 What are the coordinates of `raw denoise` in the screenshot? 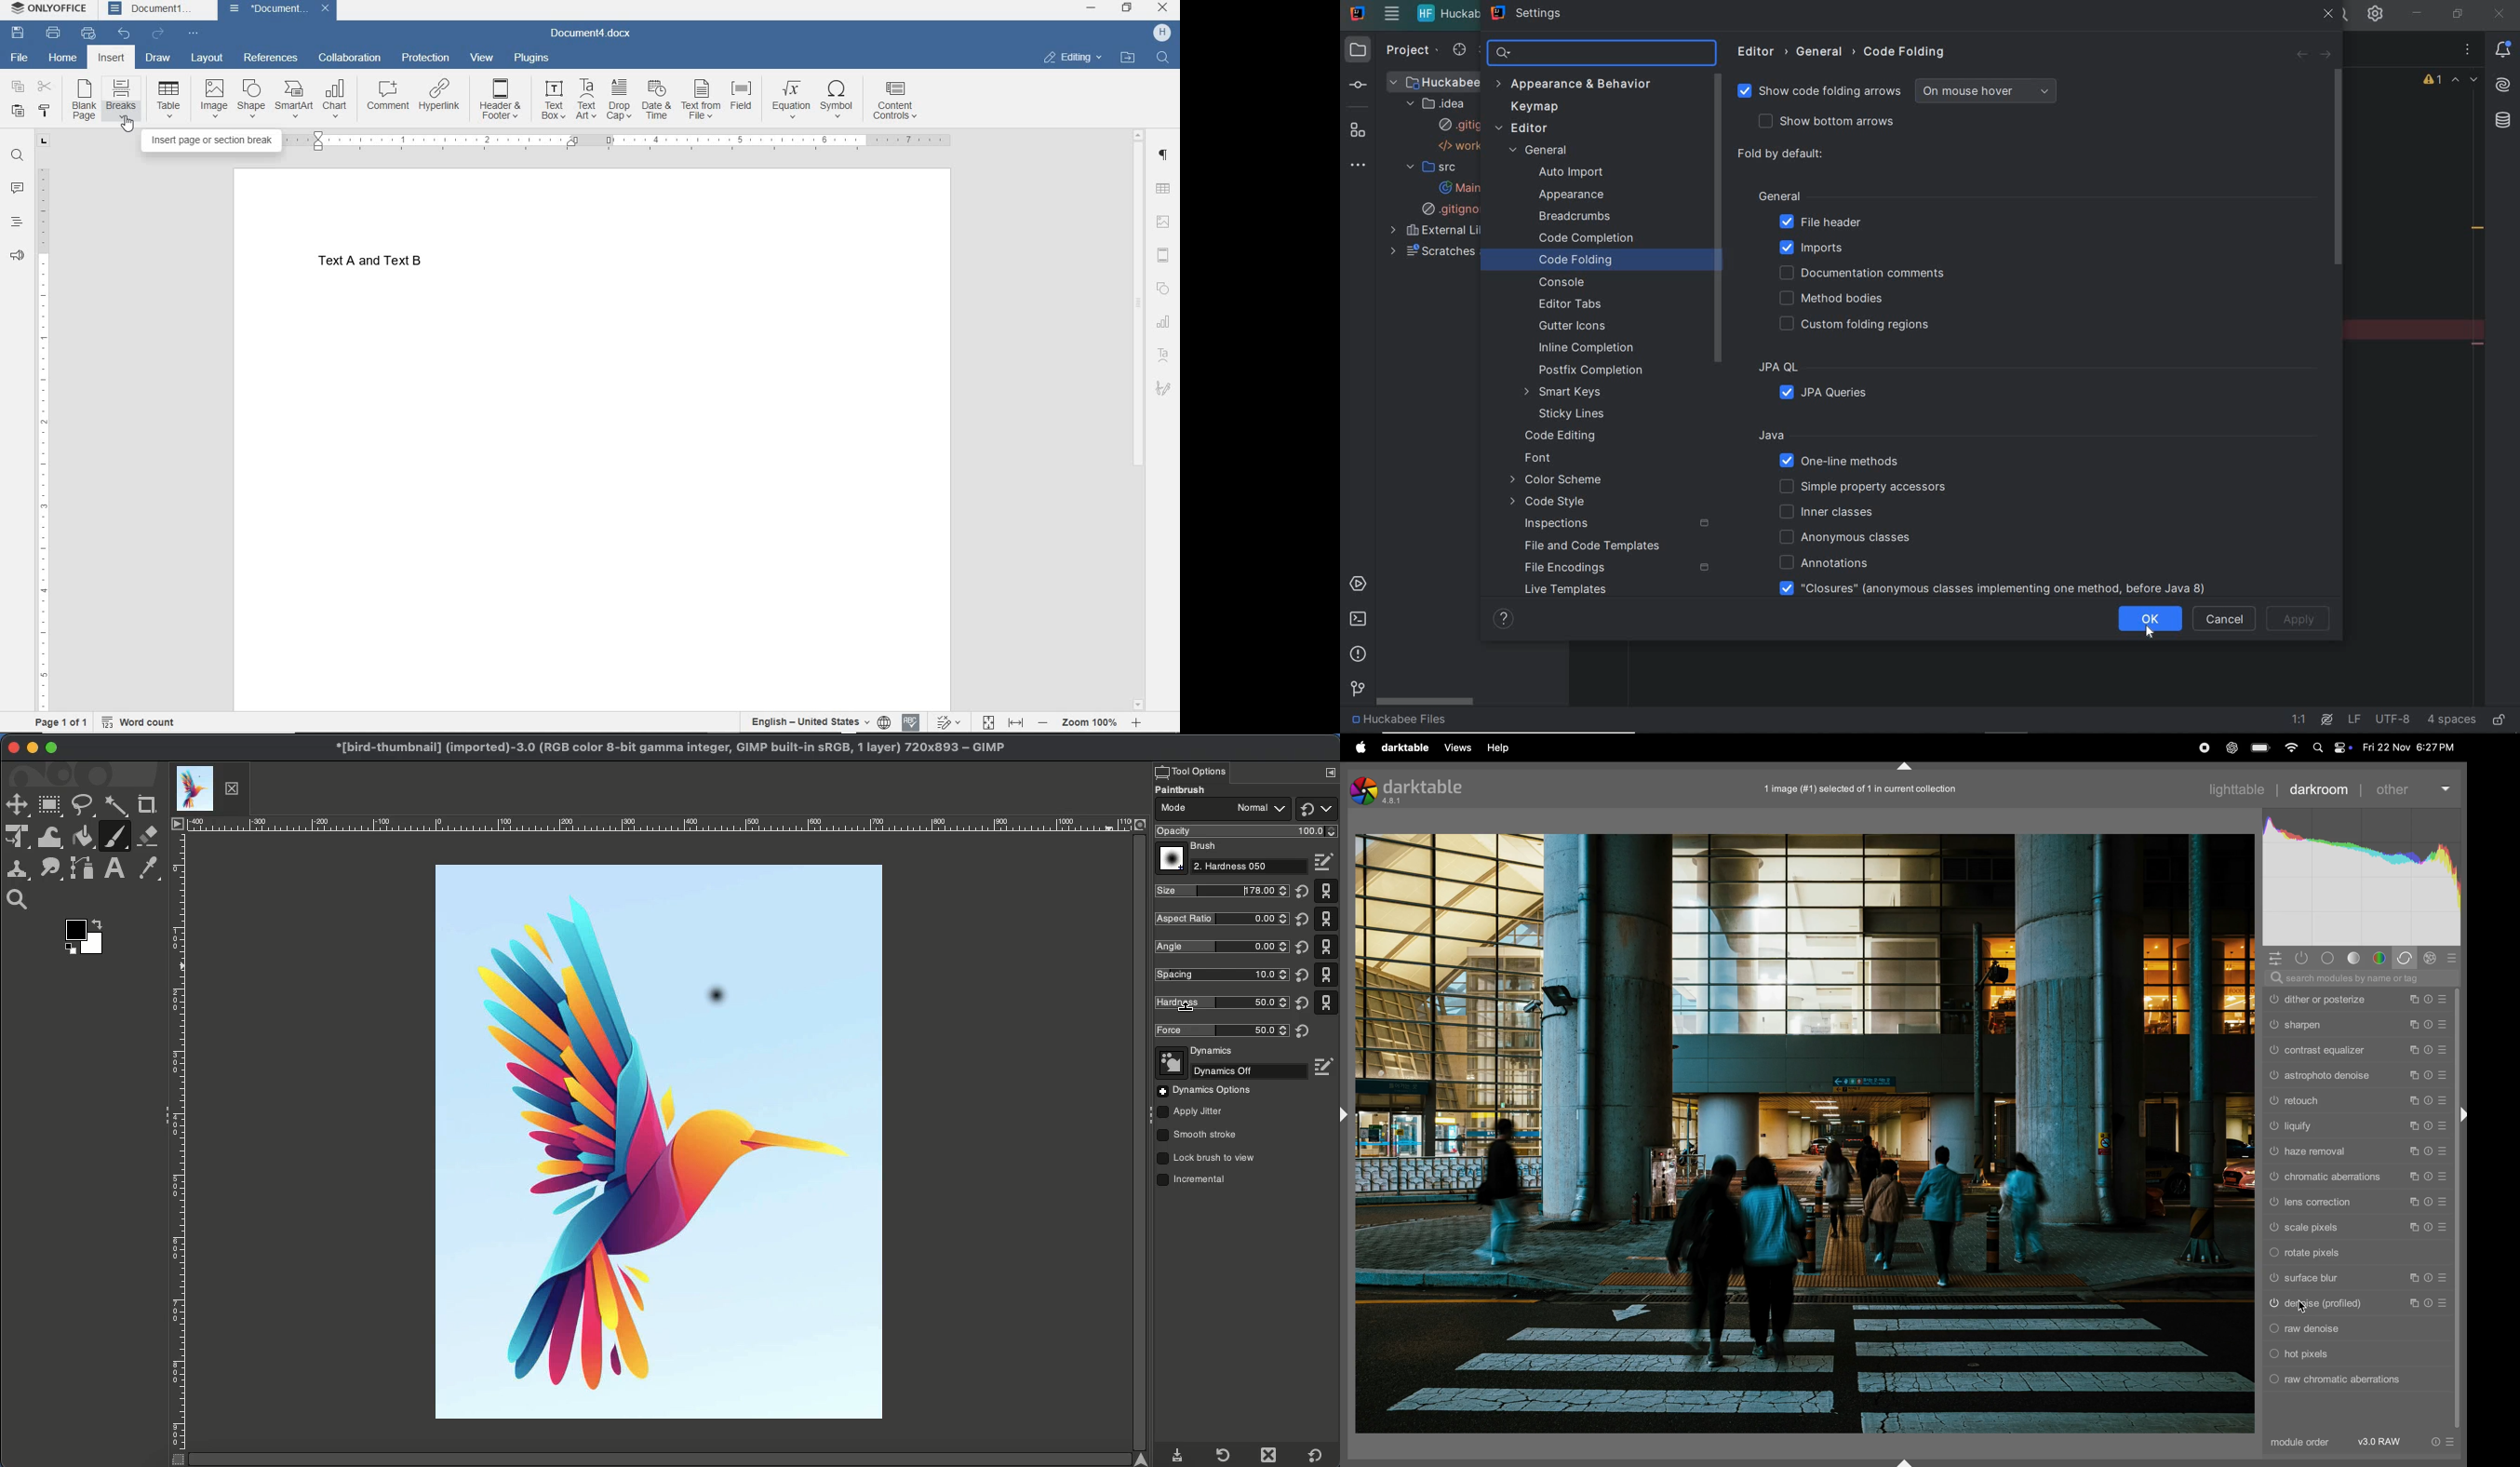 It's located at (2355, 1327).